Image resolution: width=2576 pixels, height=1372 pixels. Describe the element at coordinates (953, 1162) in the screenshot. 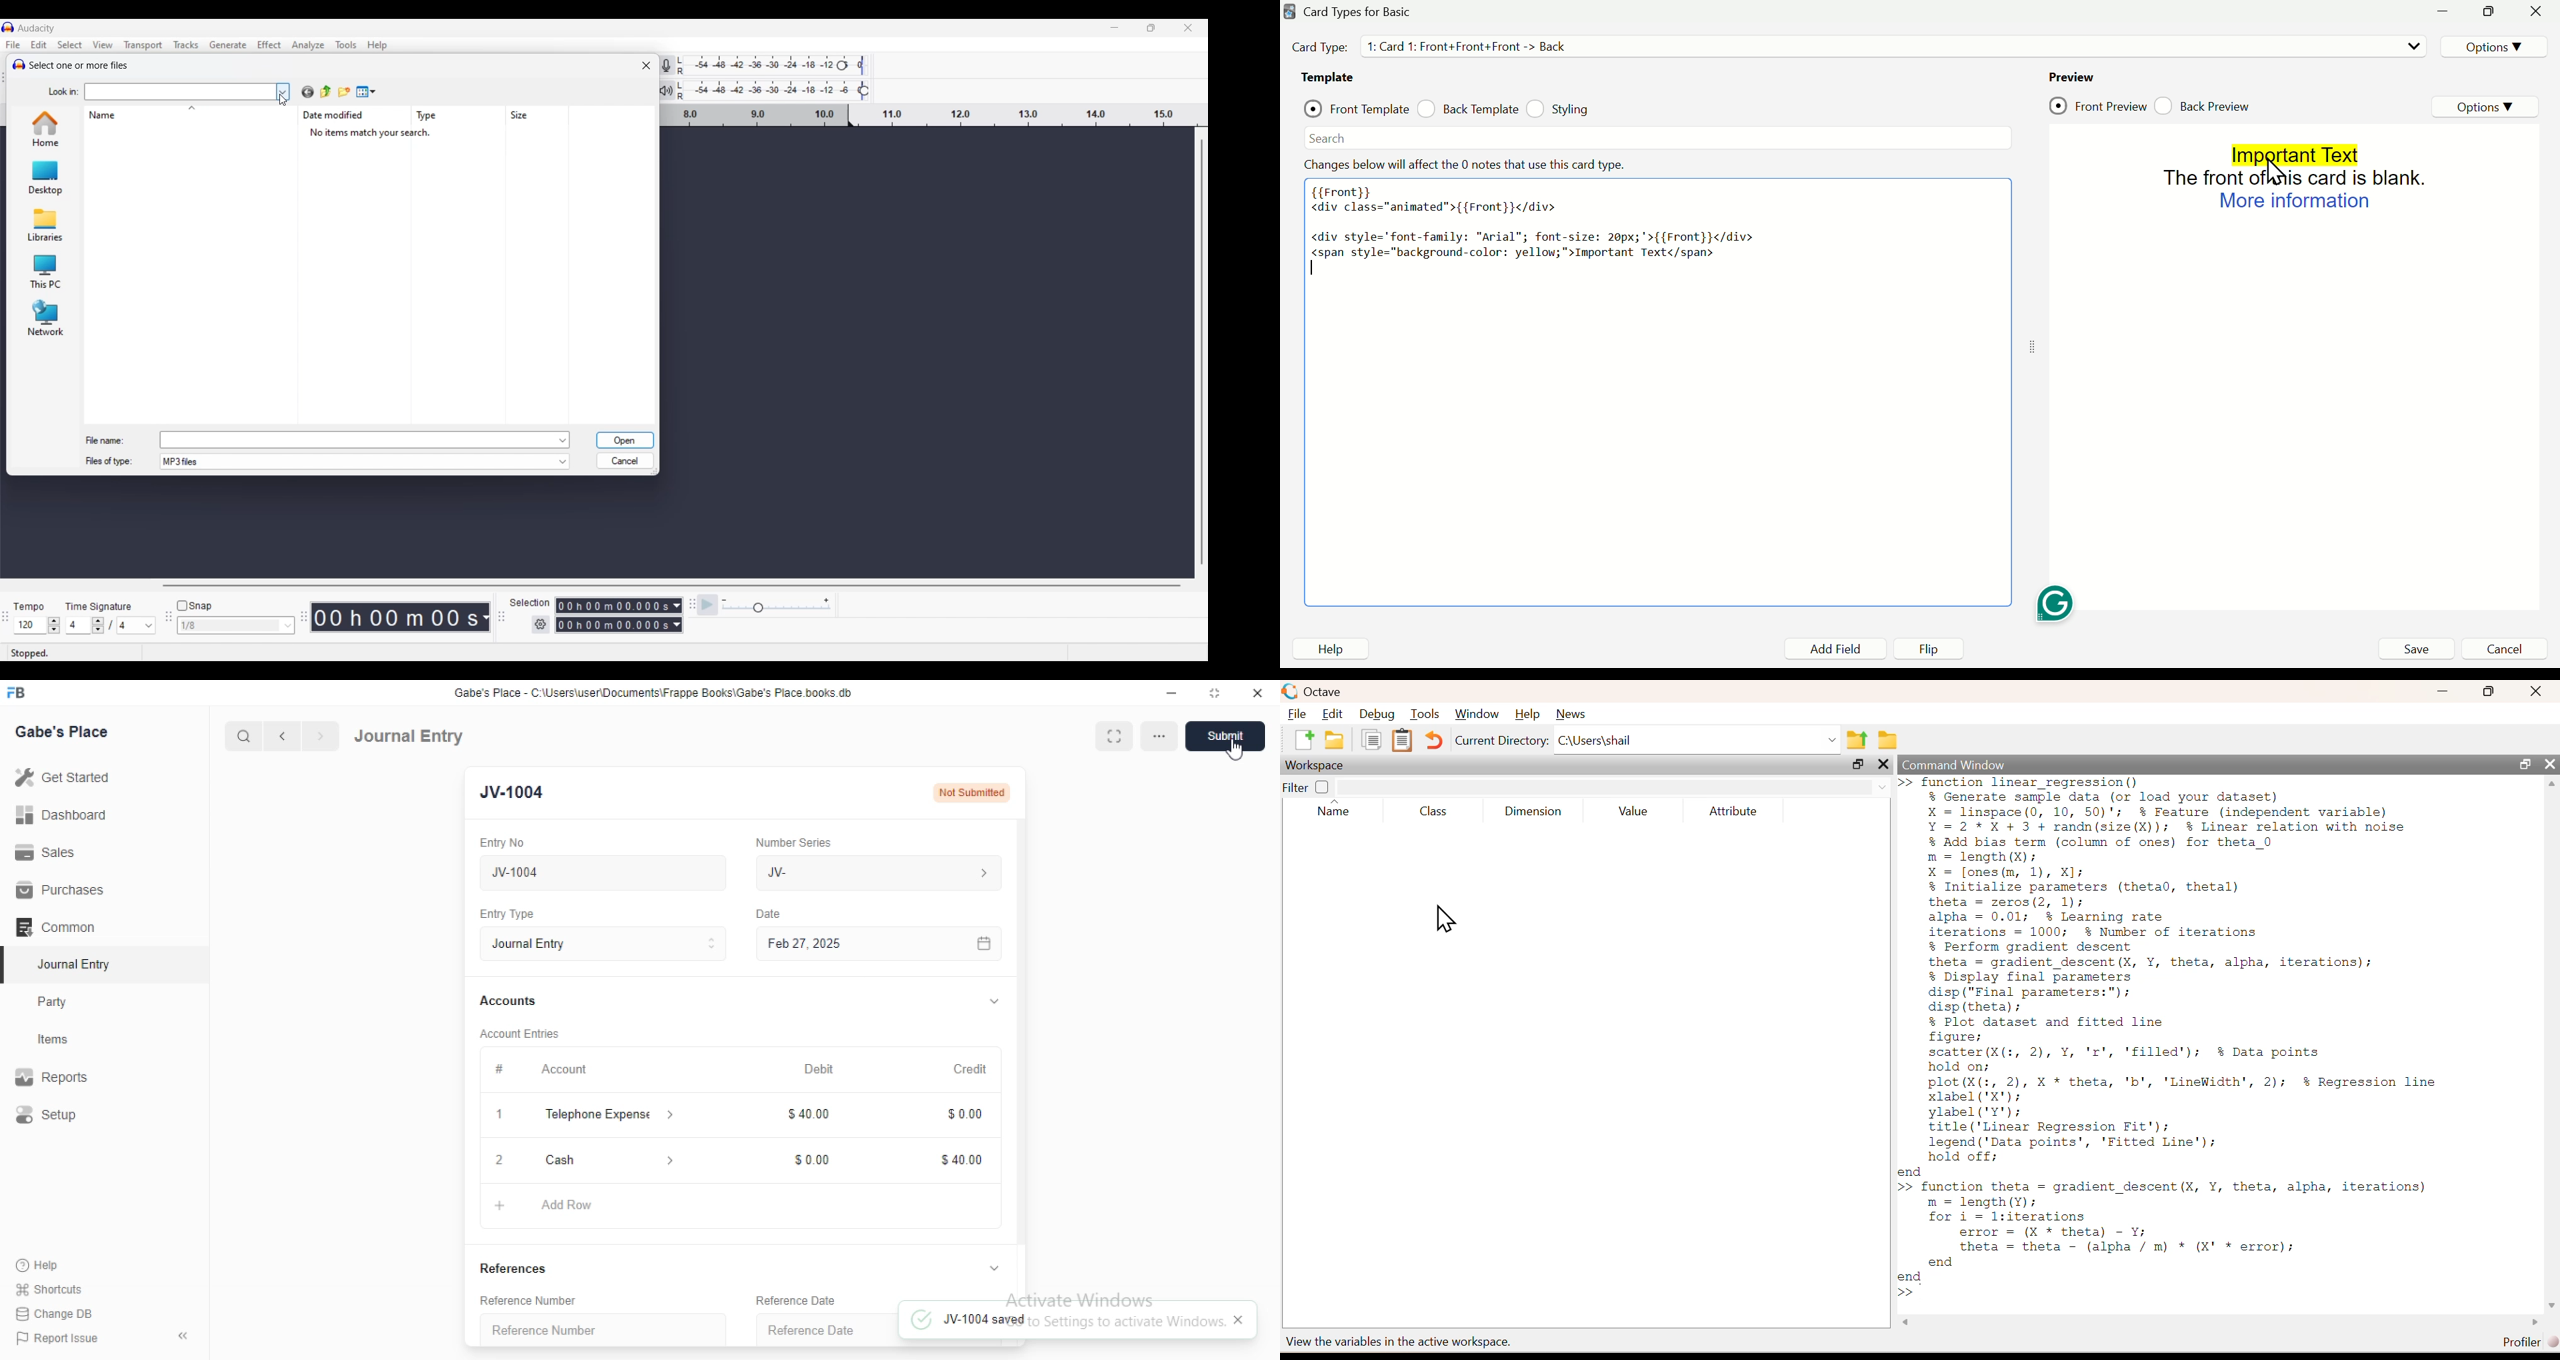

I see `40.00` at that location.